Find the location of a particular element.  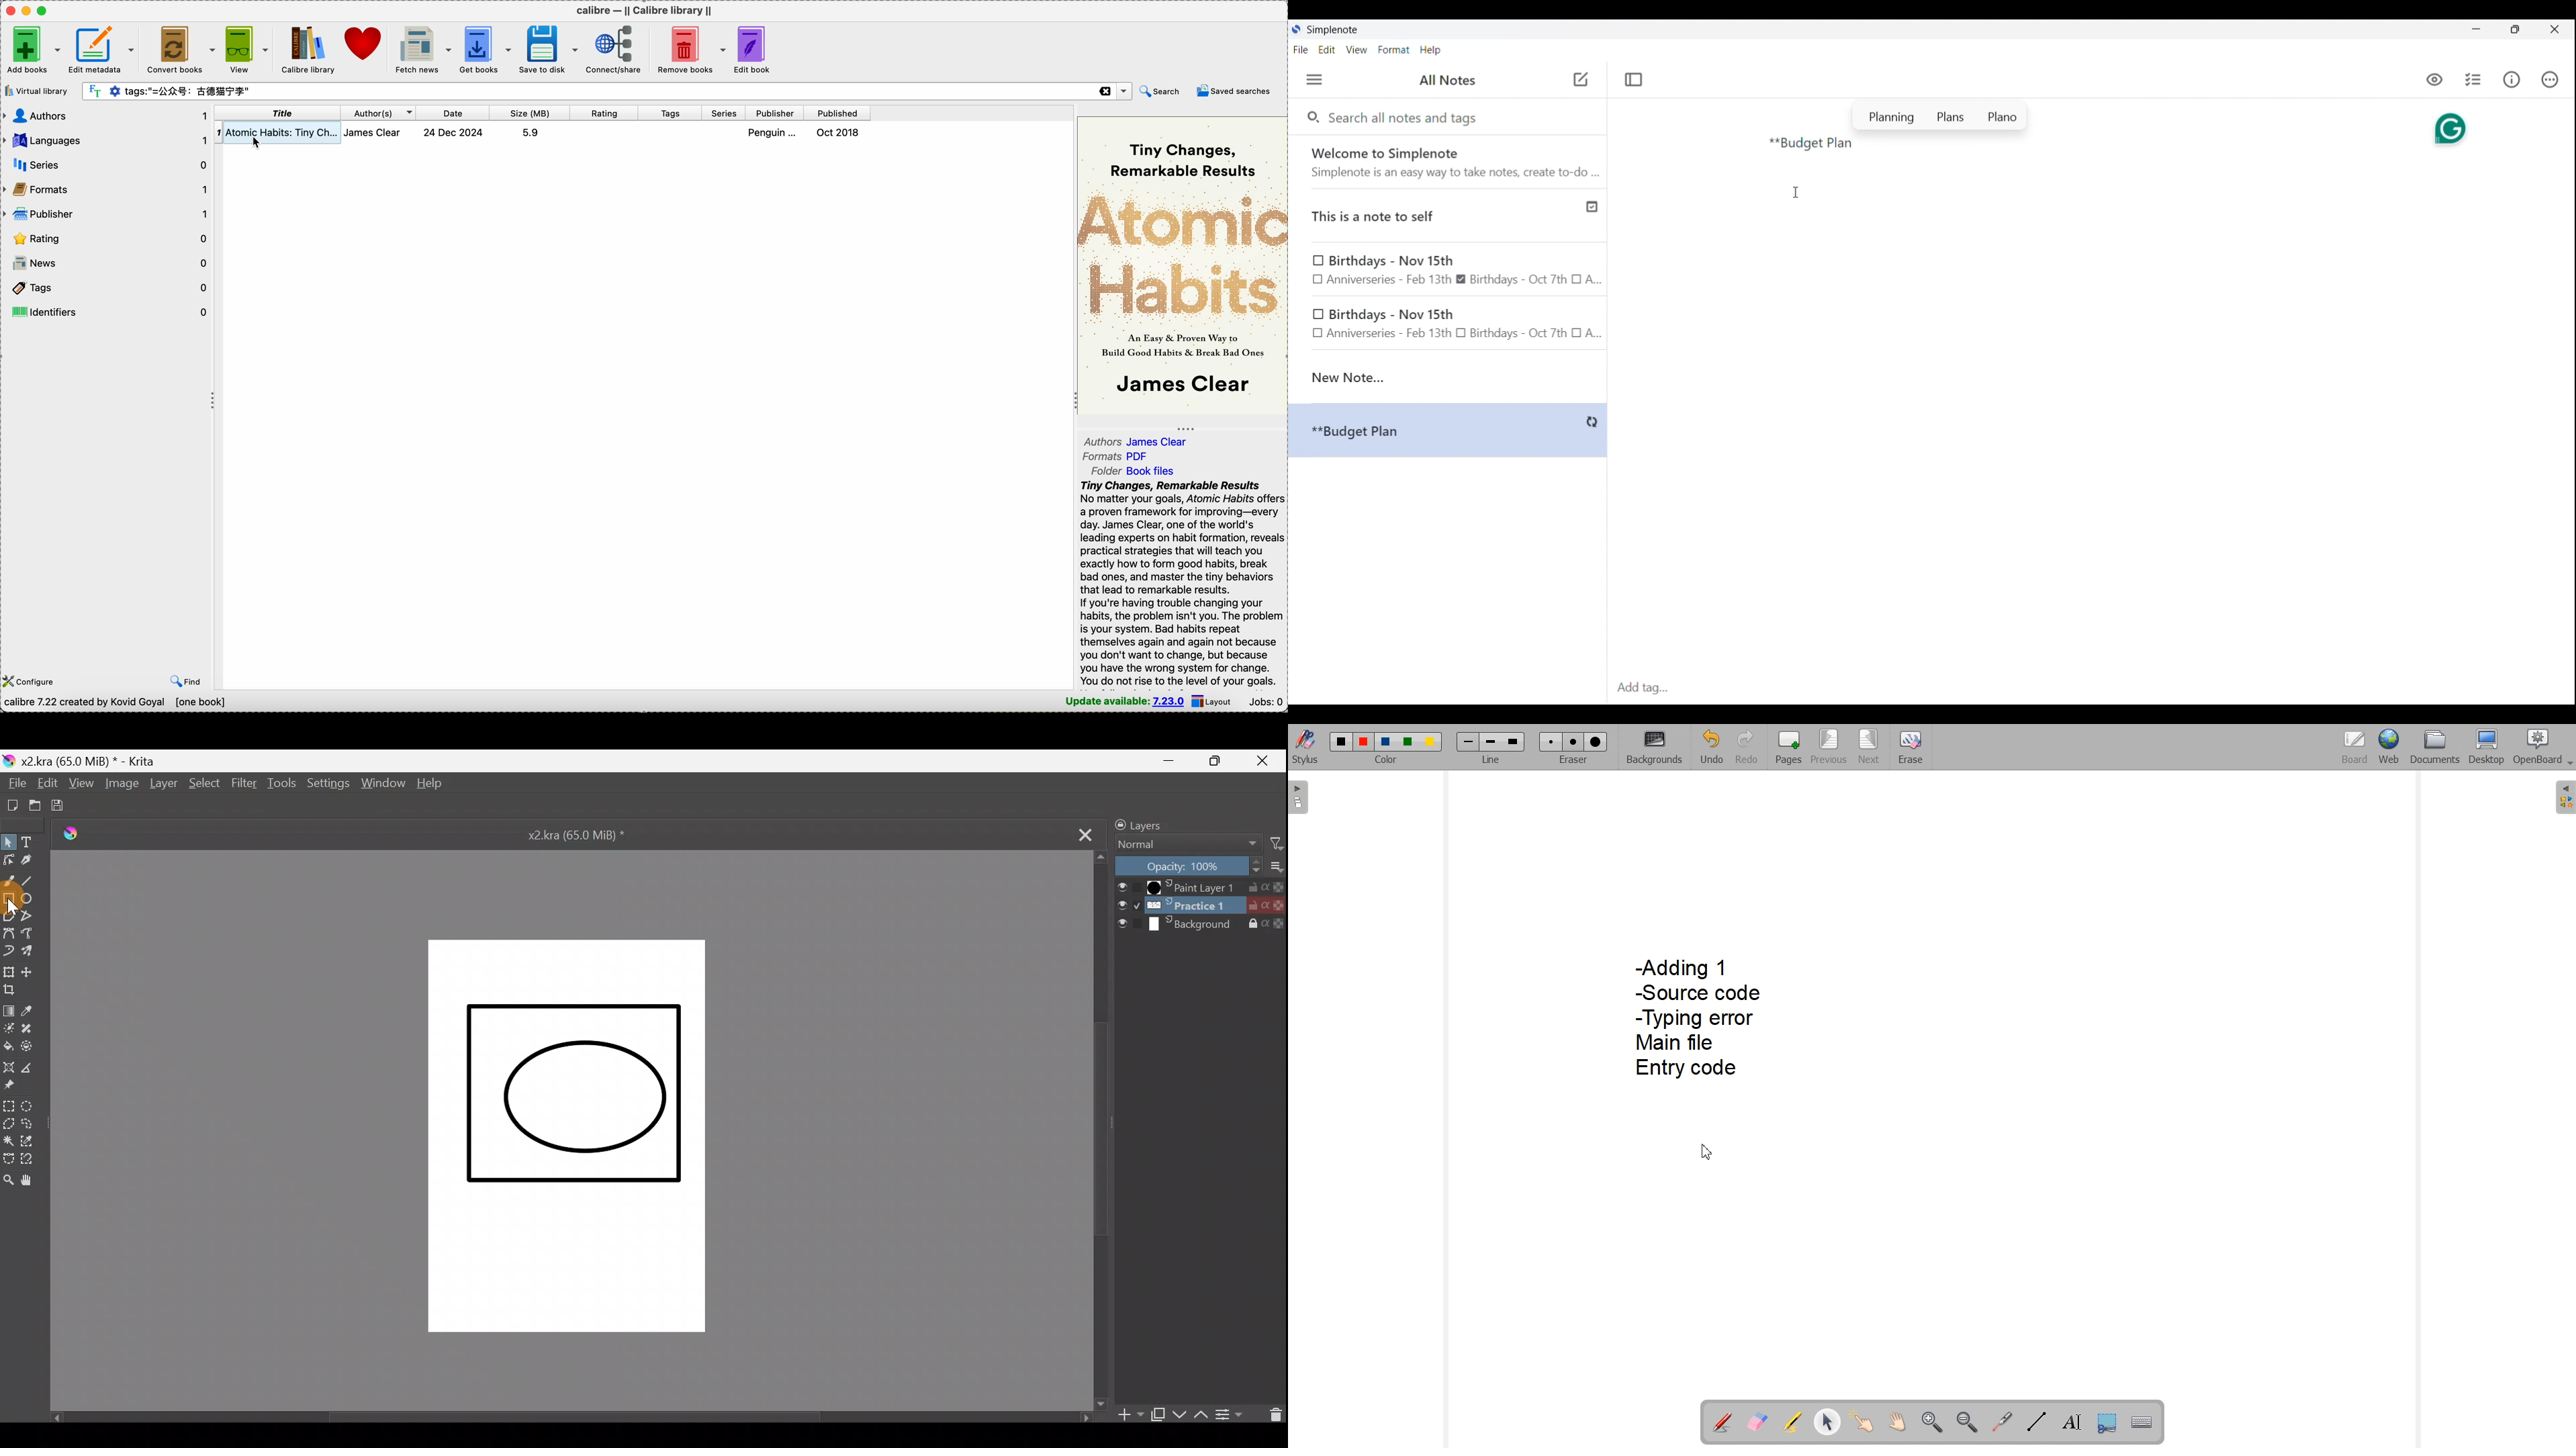

Opacity: 100% is located at coordinates (1190, 865).